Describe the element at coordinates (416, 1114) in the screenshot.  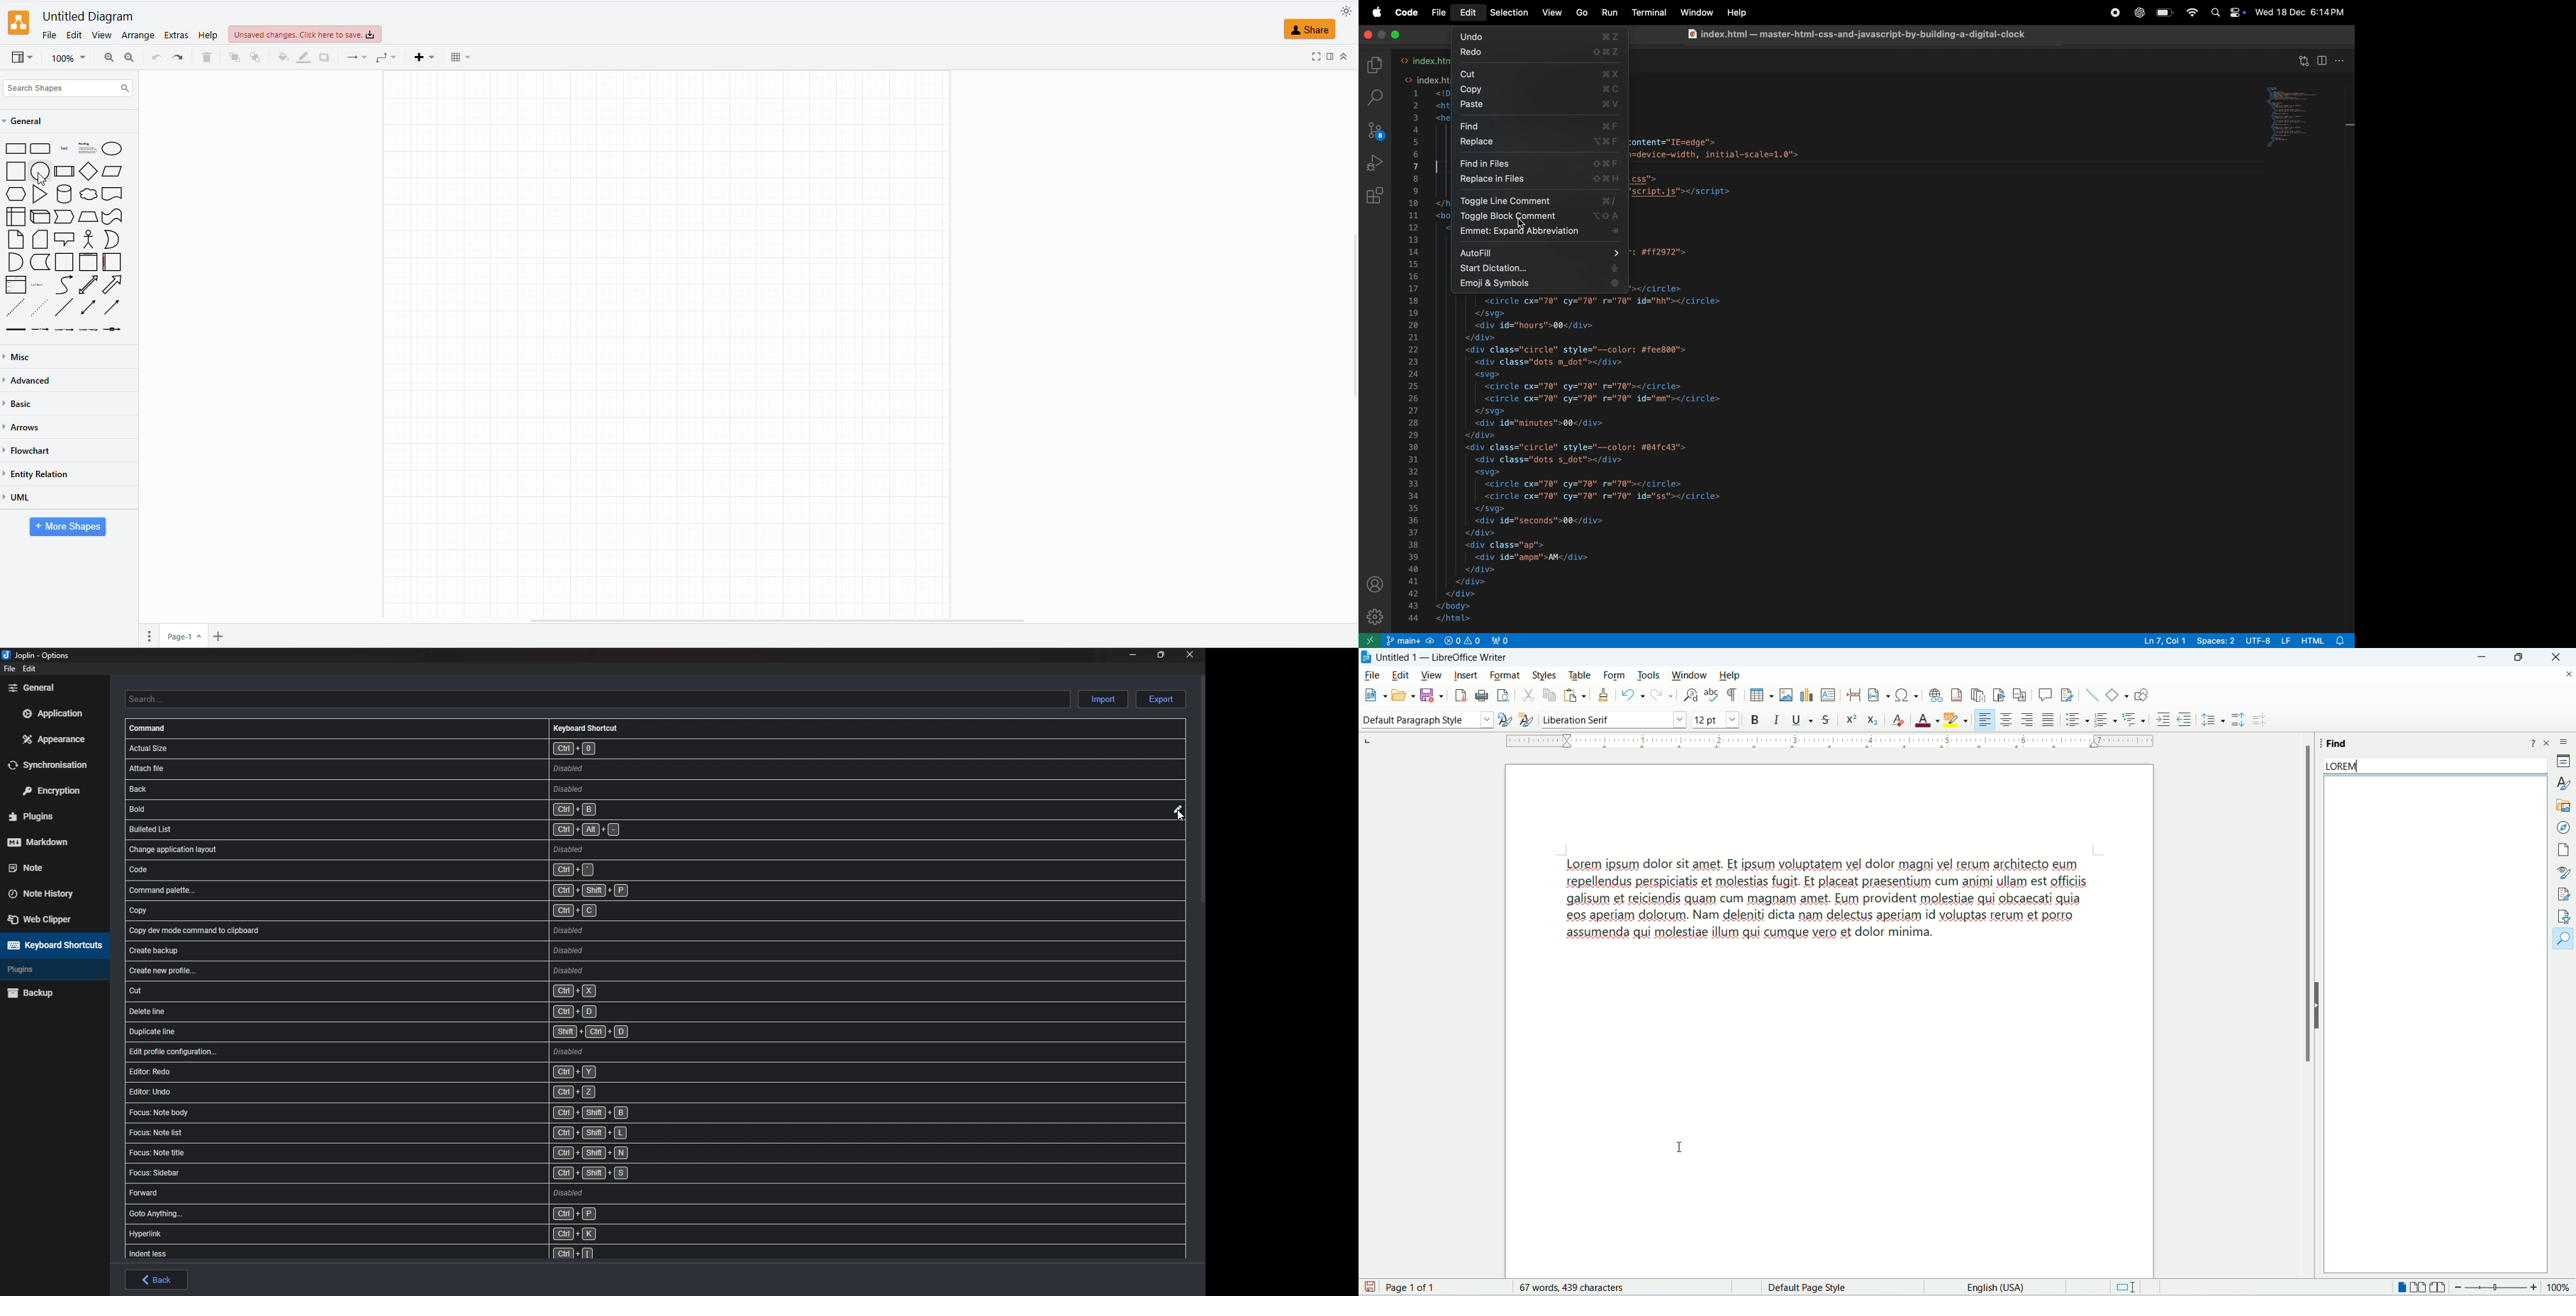
I see `shortcut` at that location.